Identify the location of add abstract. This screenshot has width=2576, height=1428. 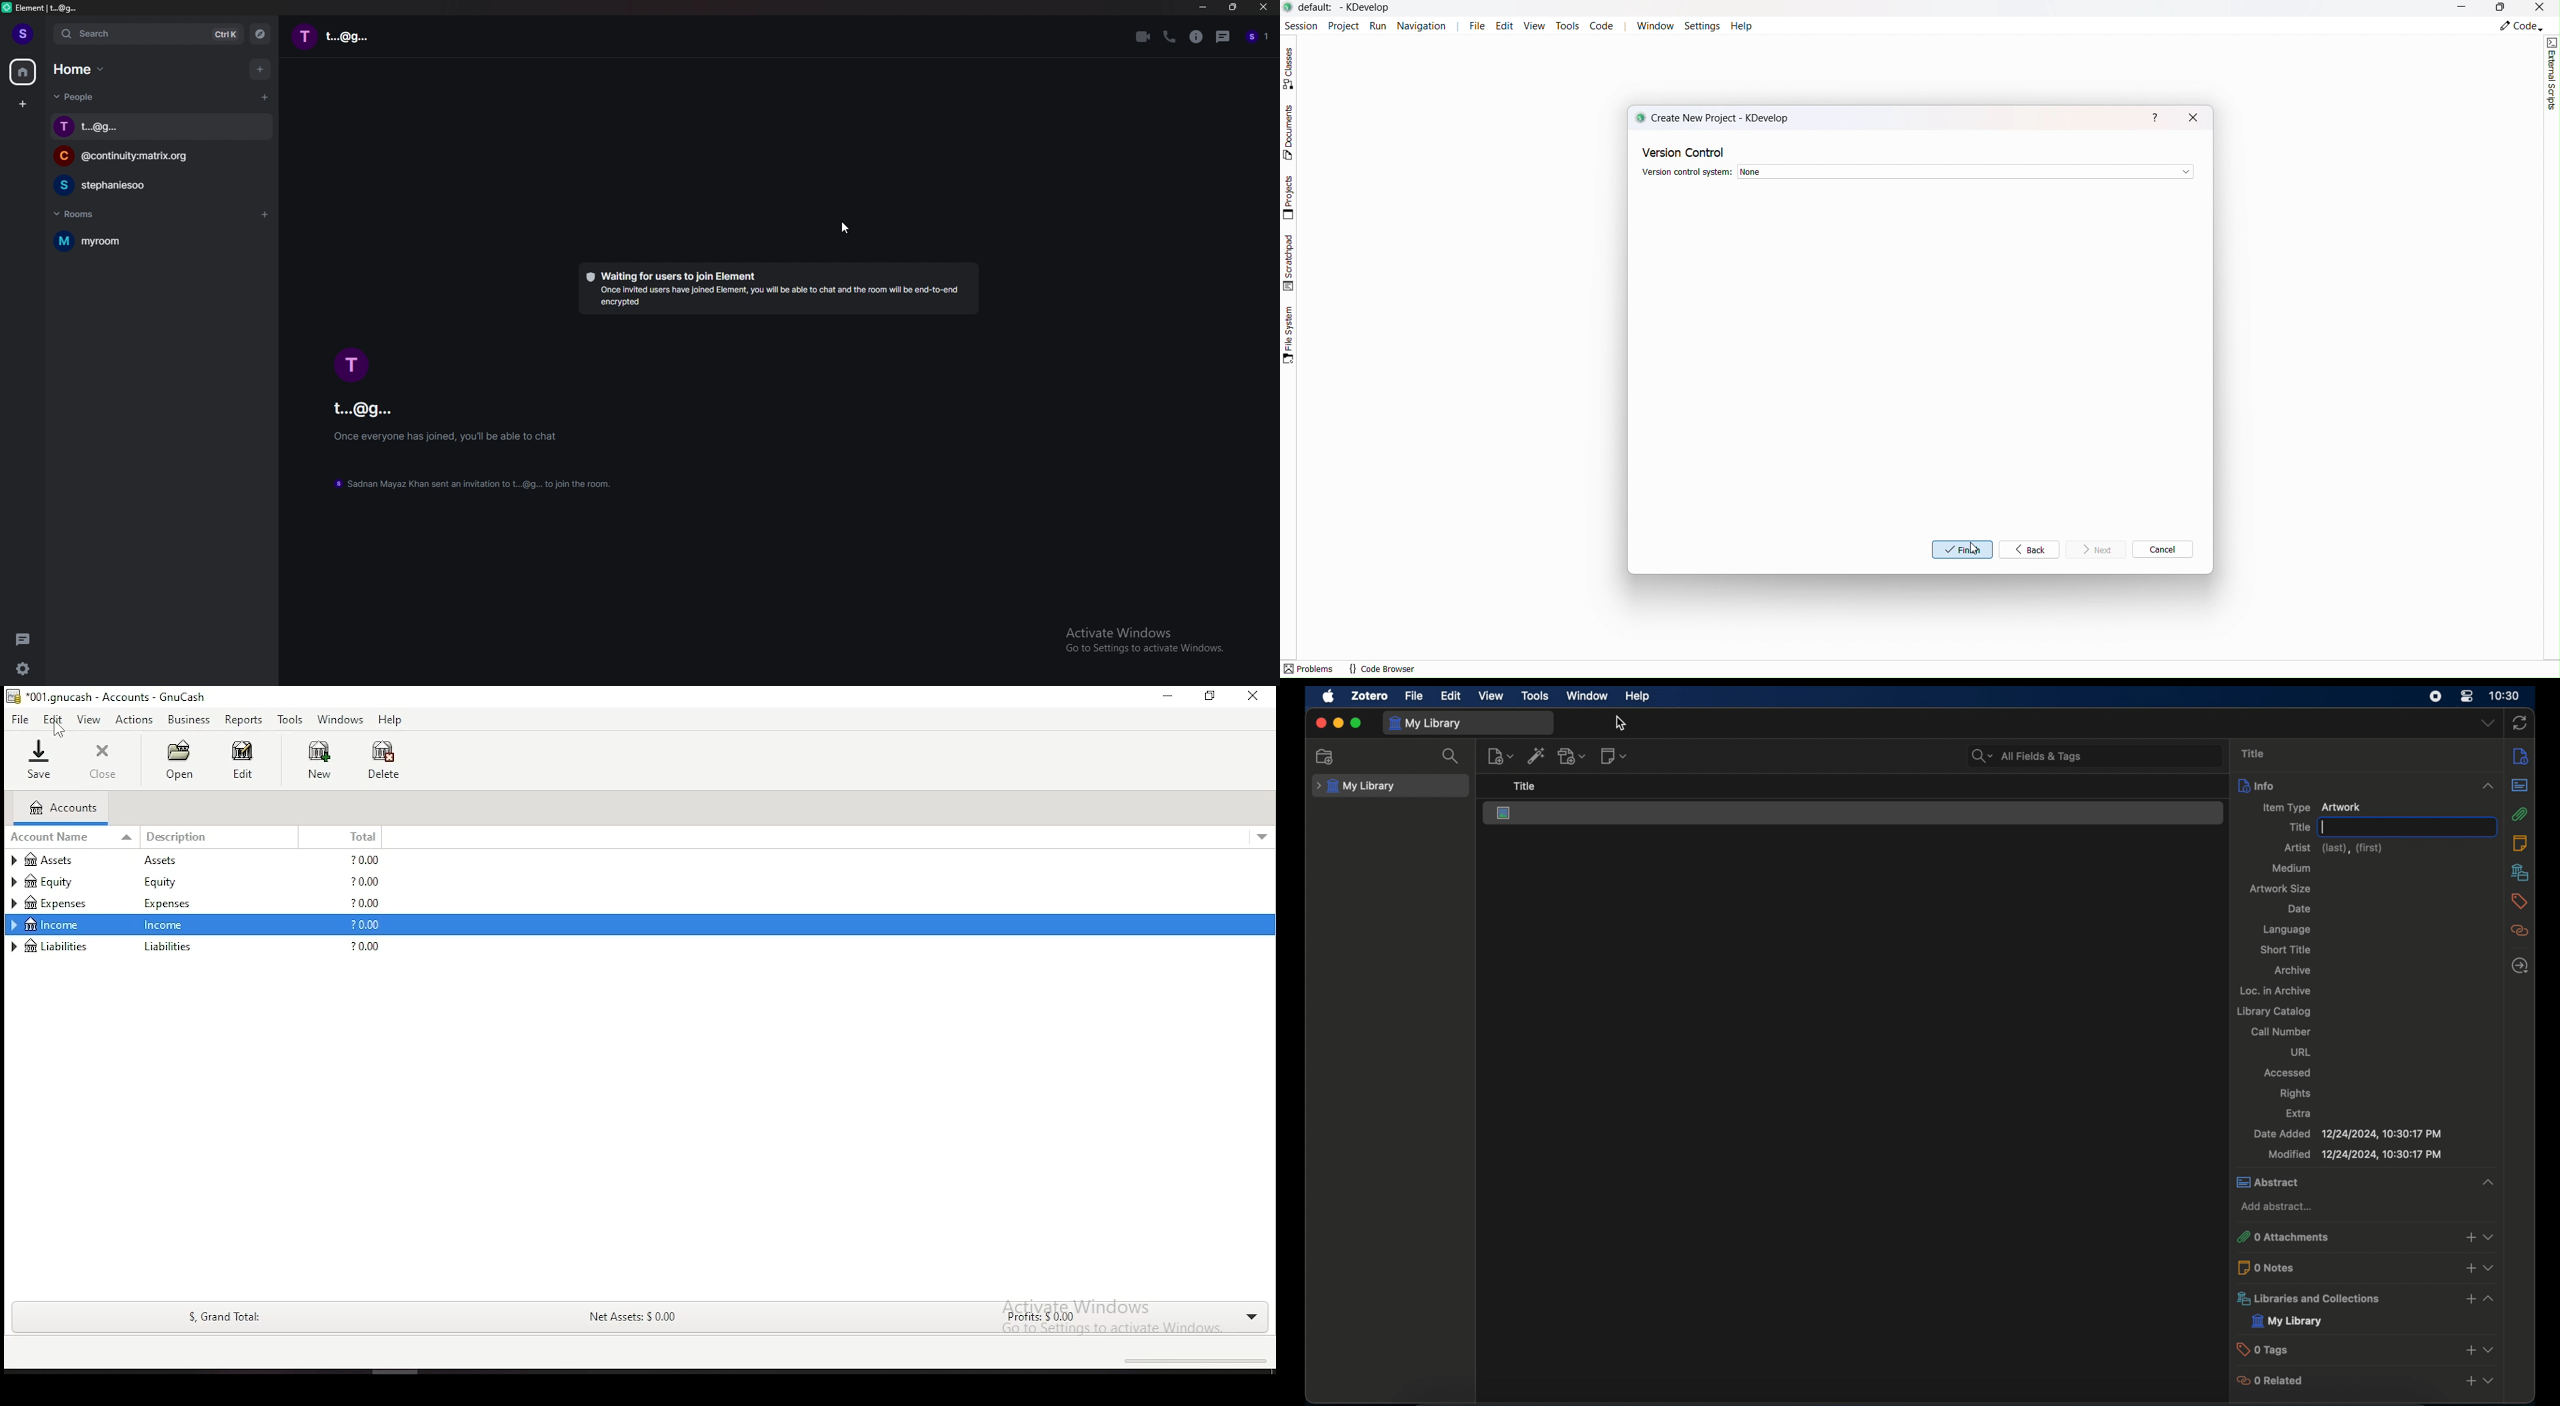
(2277, 1207).